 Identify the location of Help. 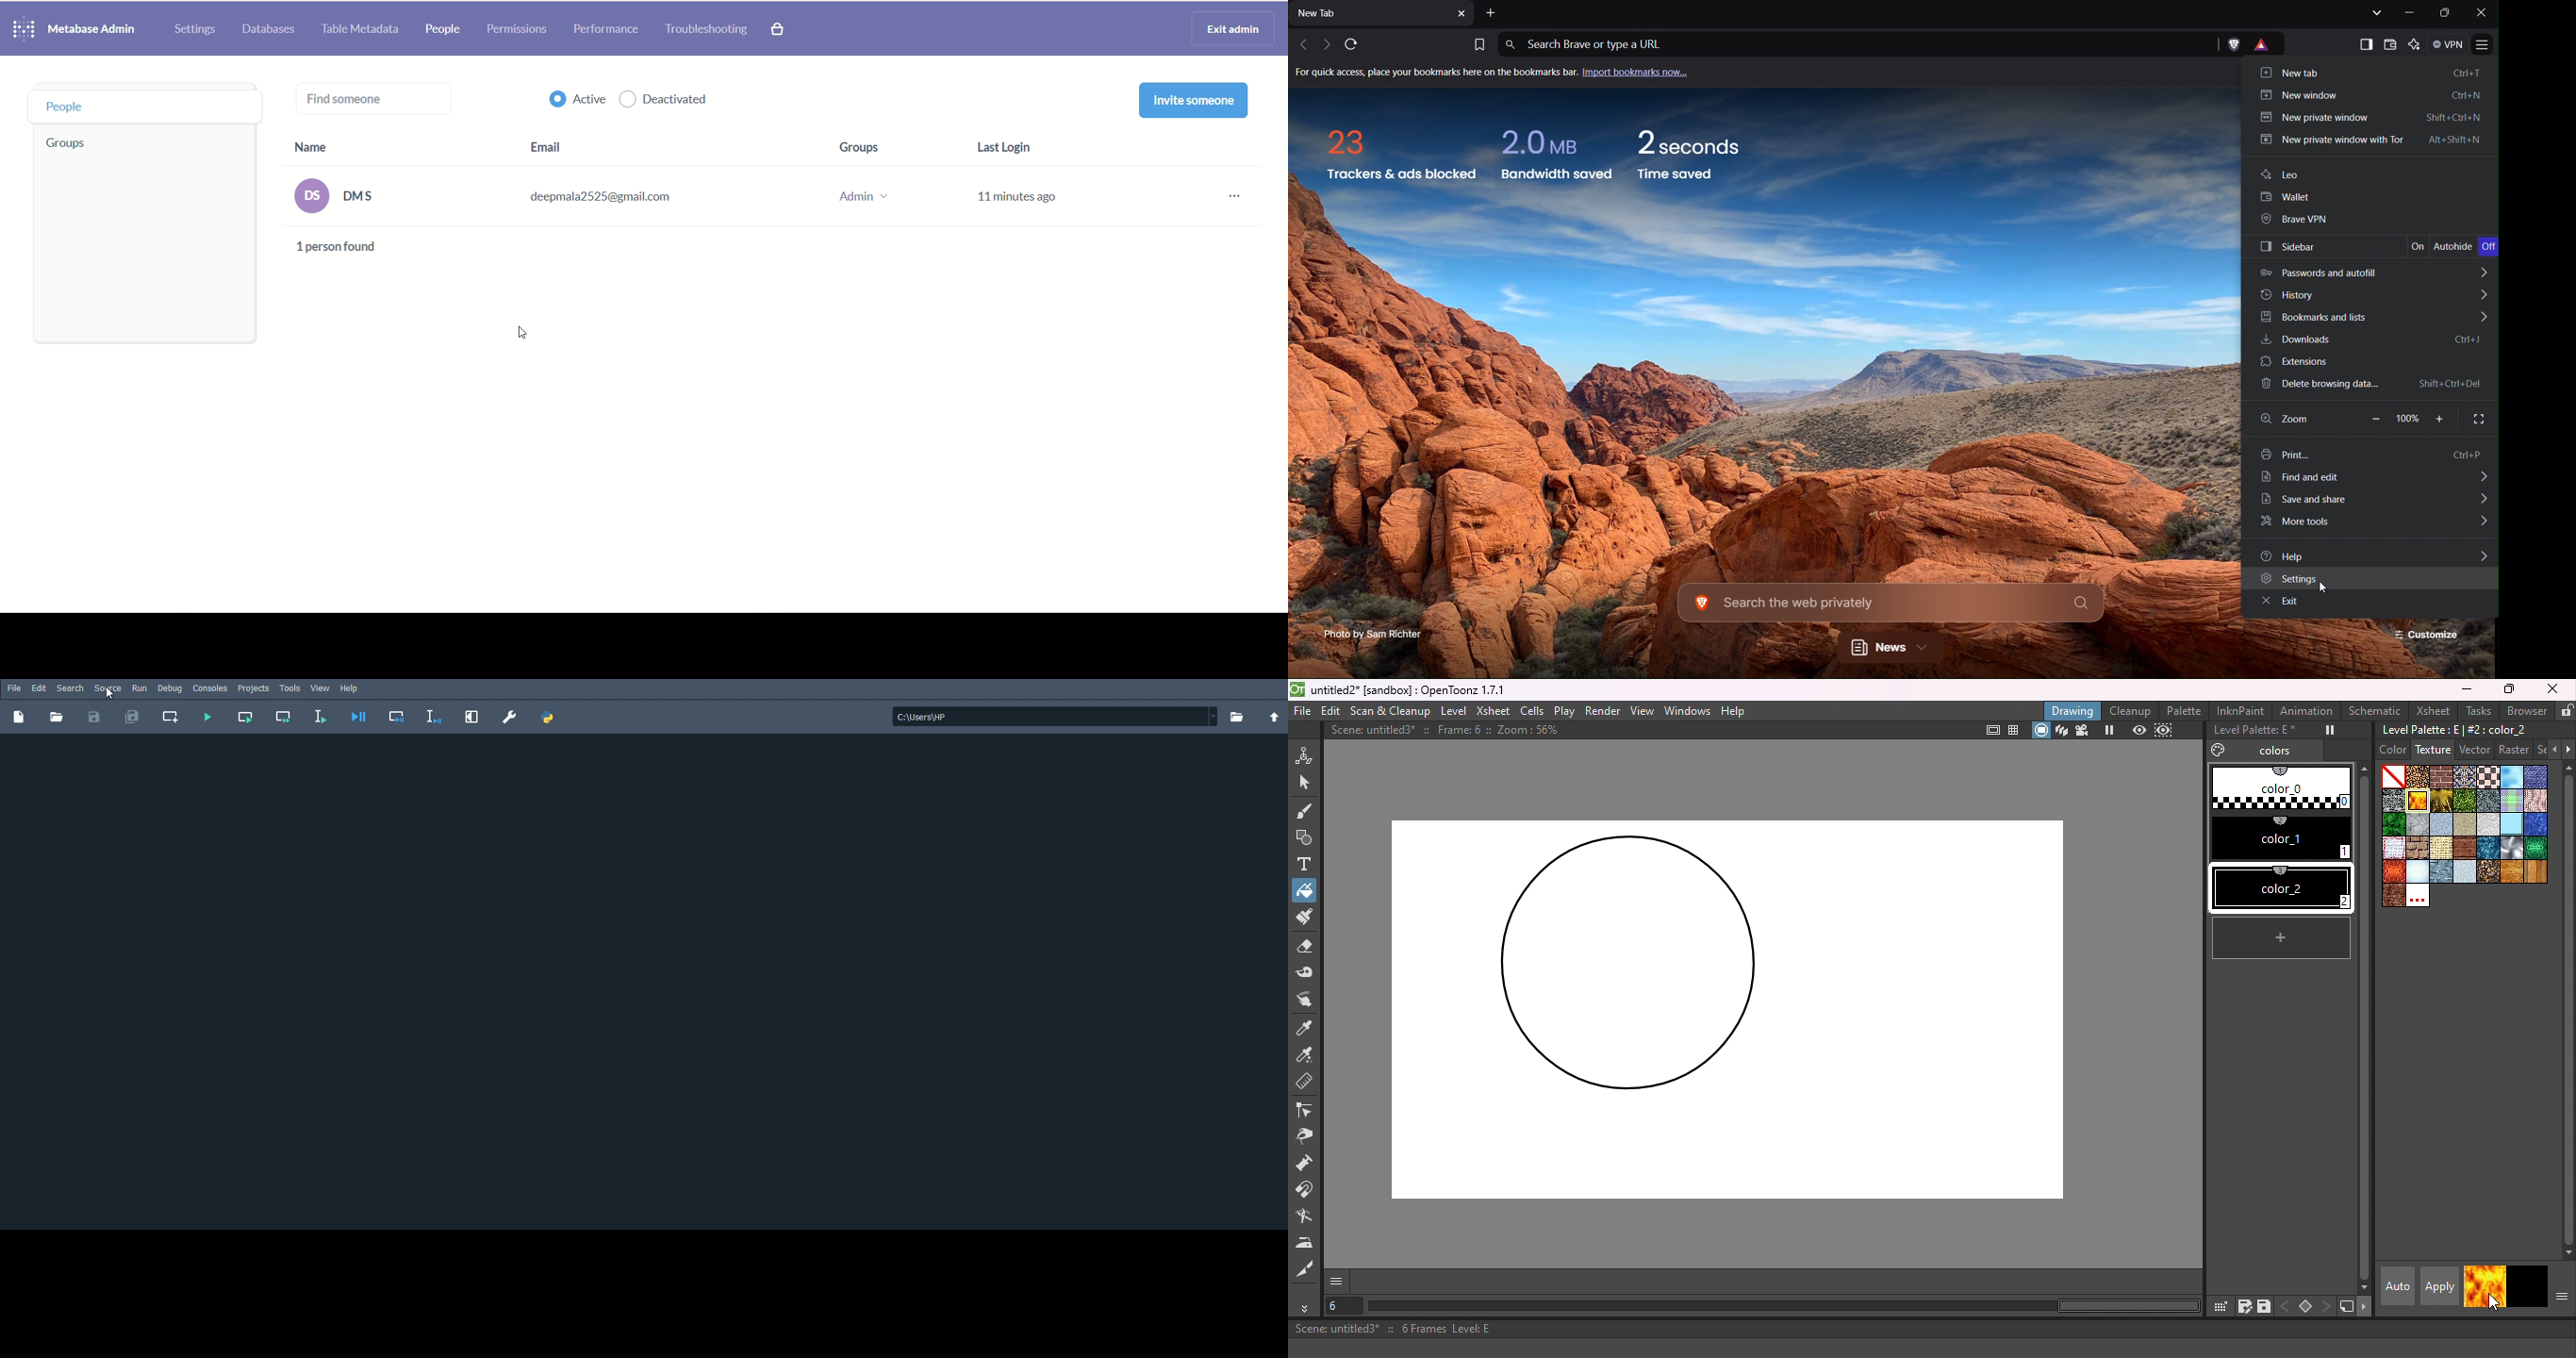
(2368, 554).